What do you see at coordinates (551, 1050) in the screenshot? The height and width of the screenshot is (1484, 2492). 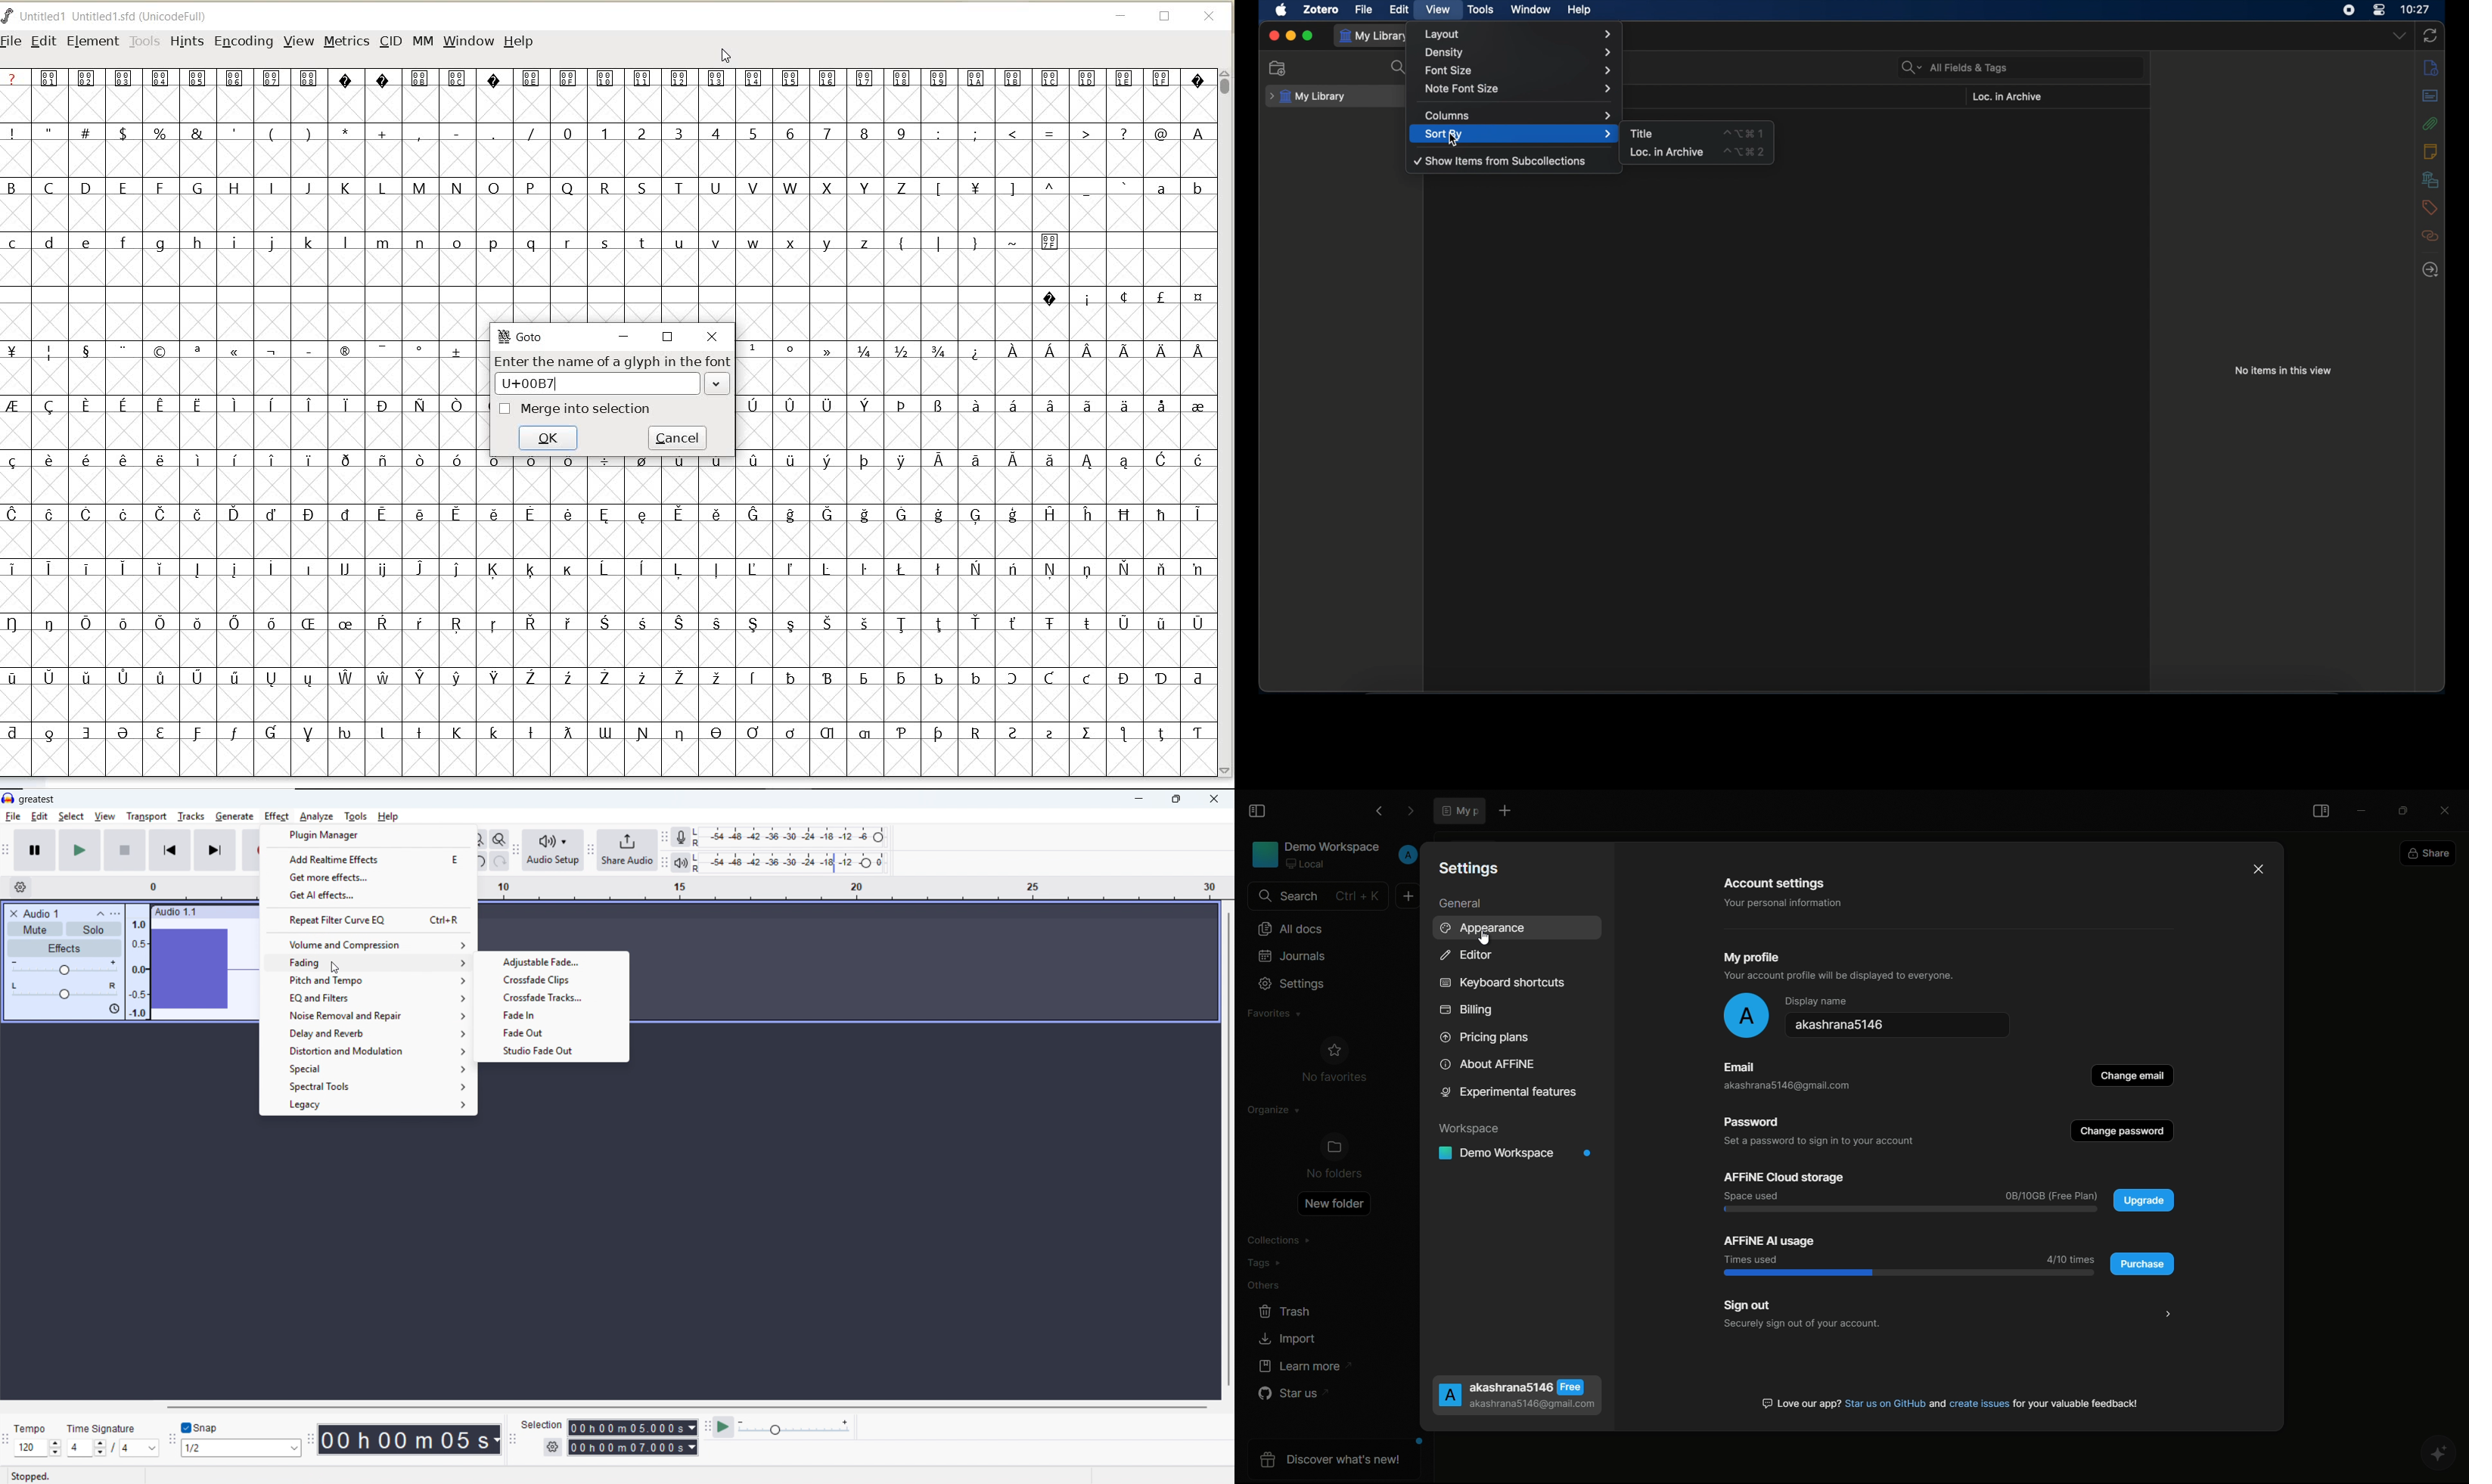 I see `Studio fade out ` at bounding box center [551, 1050].